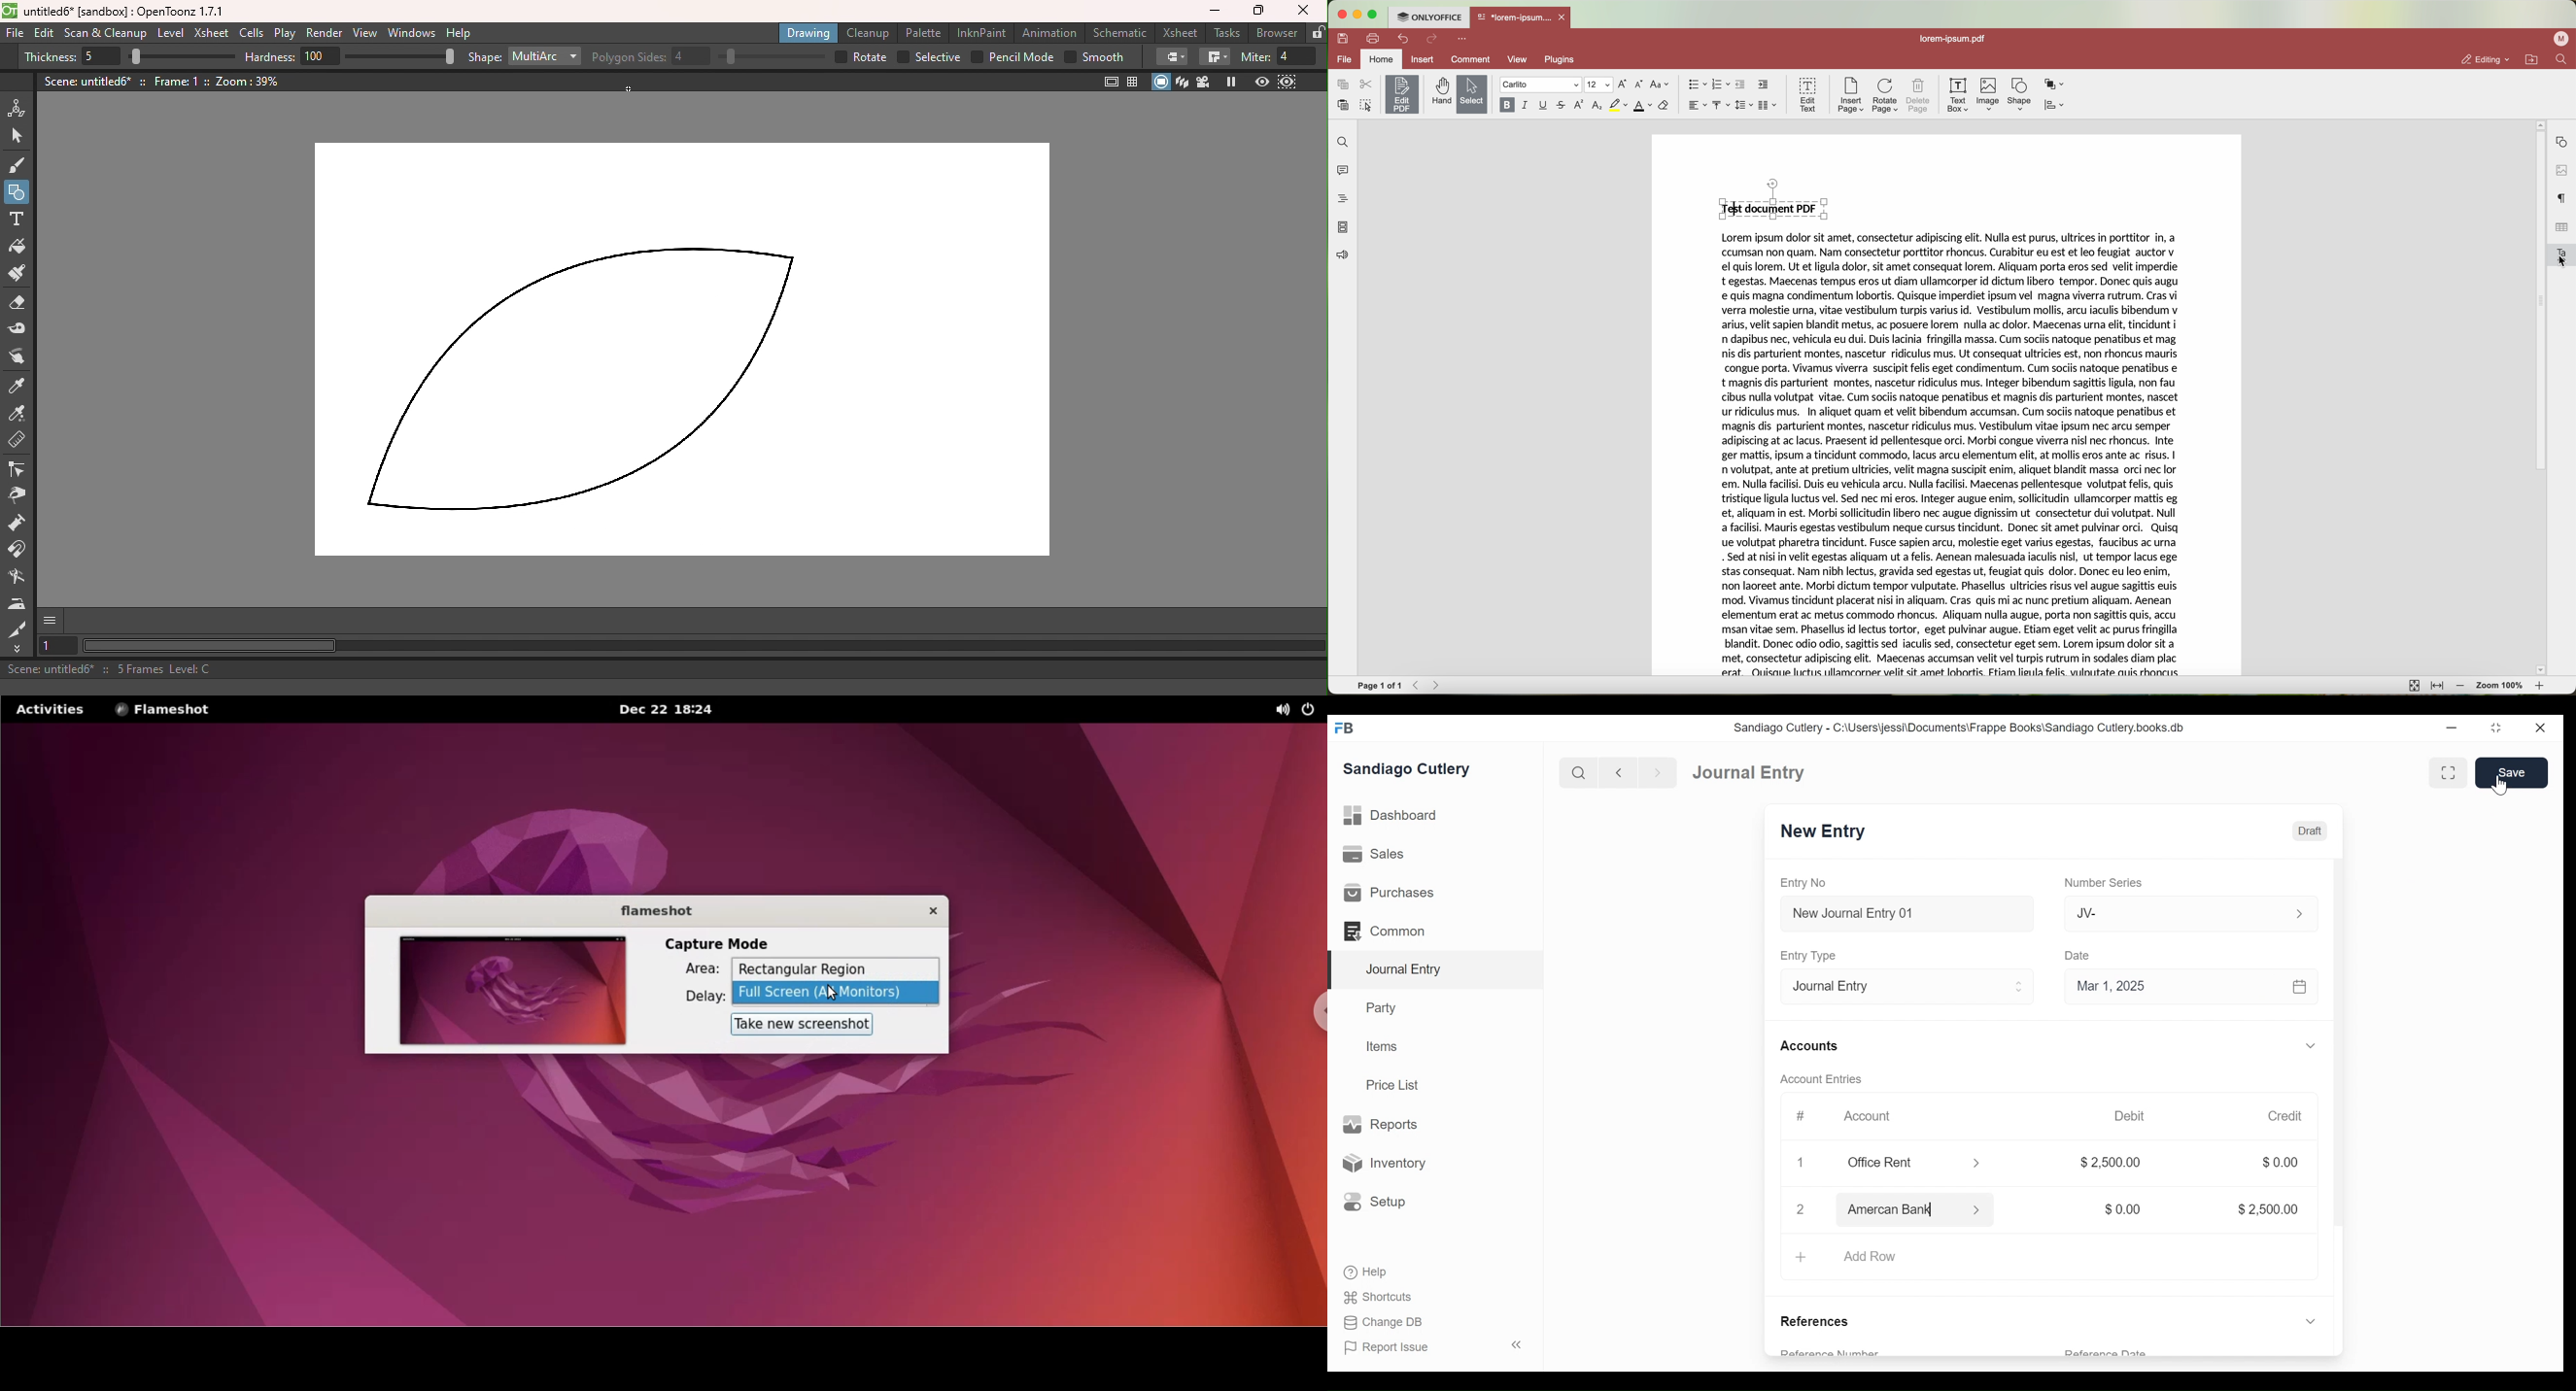 The height and width of the screenshot is (1400, 2576). I want to click on edit text, so click(1806, 95).